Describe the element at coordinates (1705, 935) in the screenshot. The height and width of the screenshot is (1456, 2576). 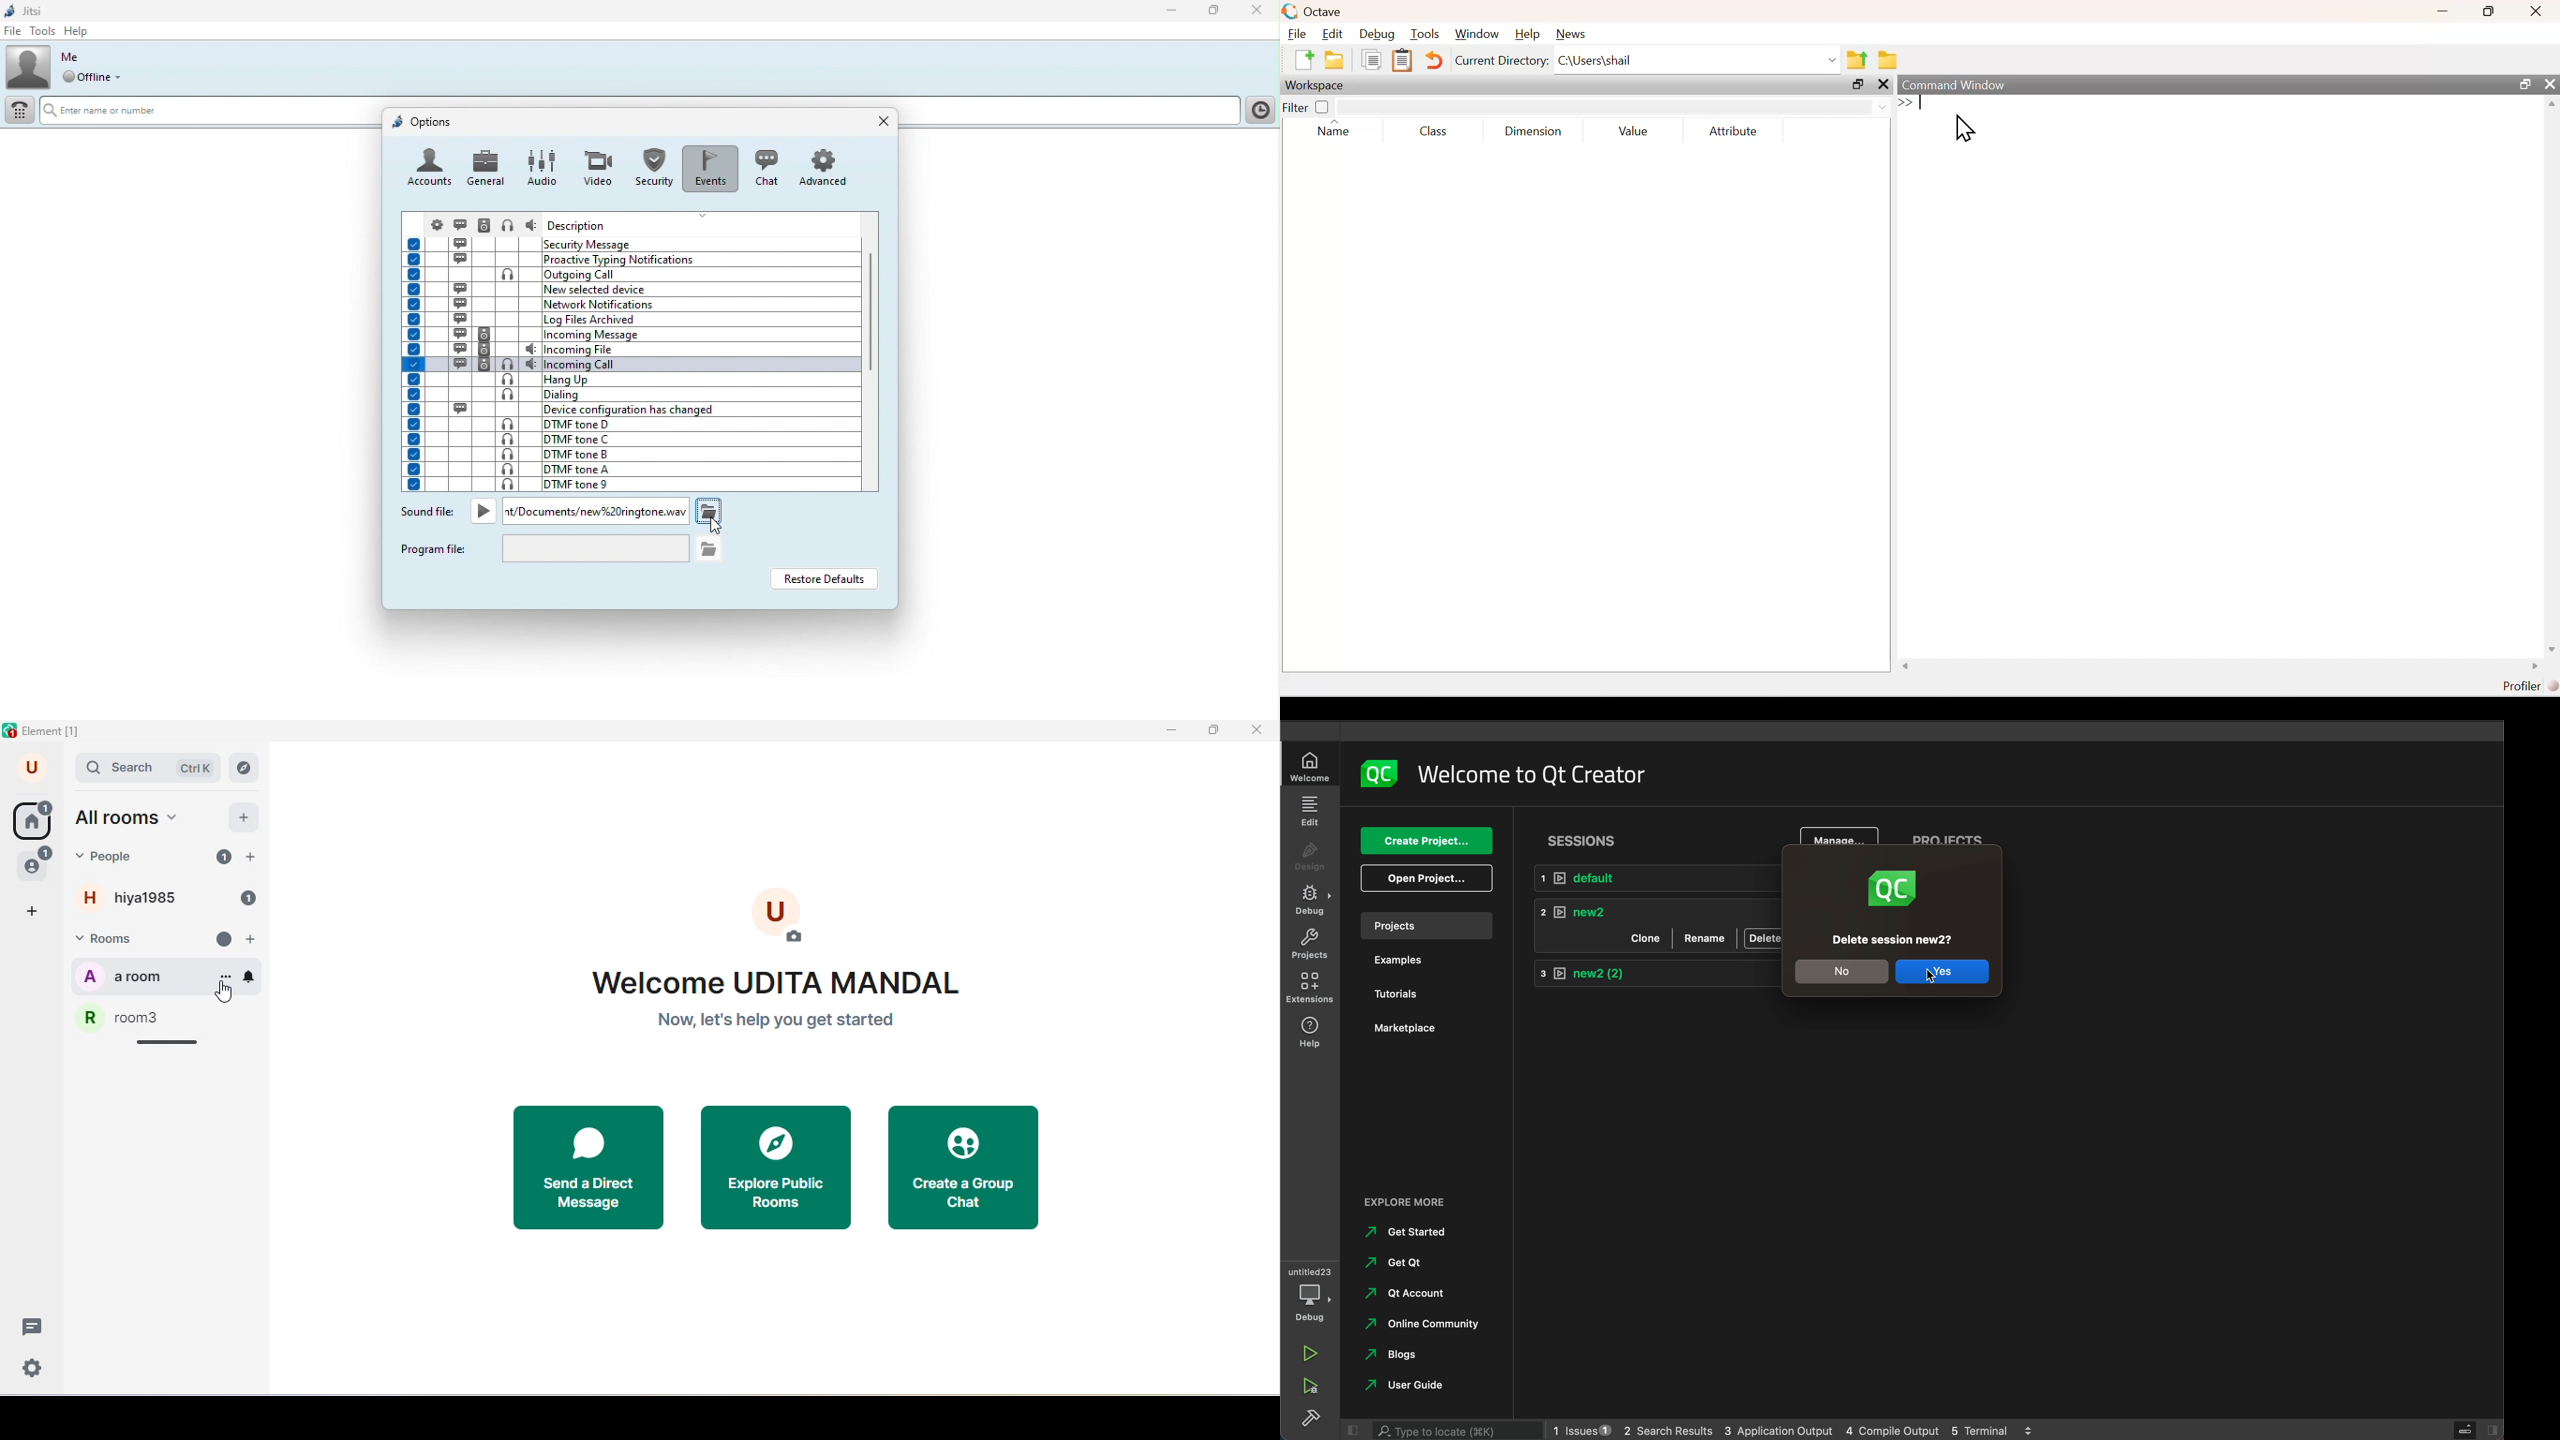
I see `rename` at that location.